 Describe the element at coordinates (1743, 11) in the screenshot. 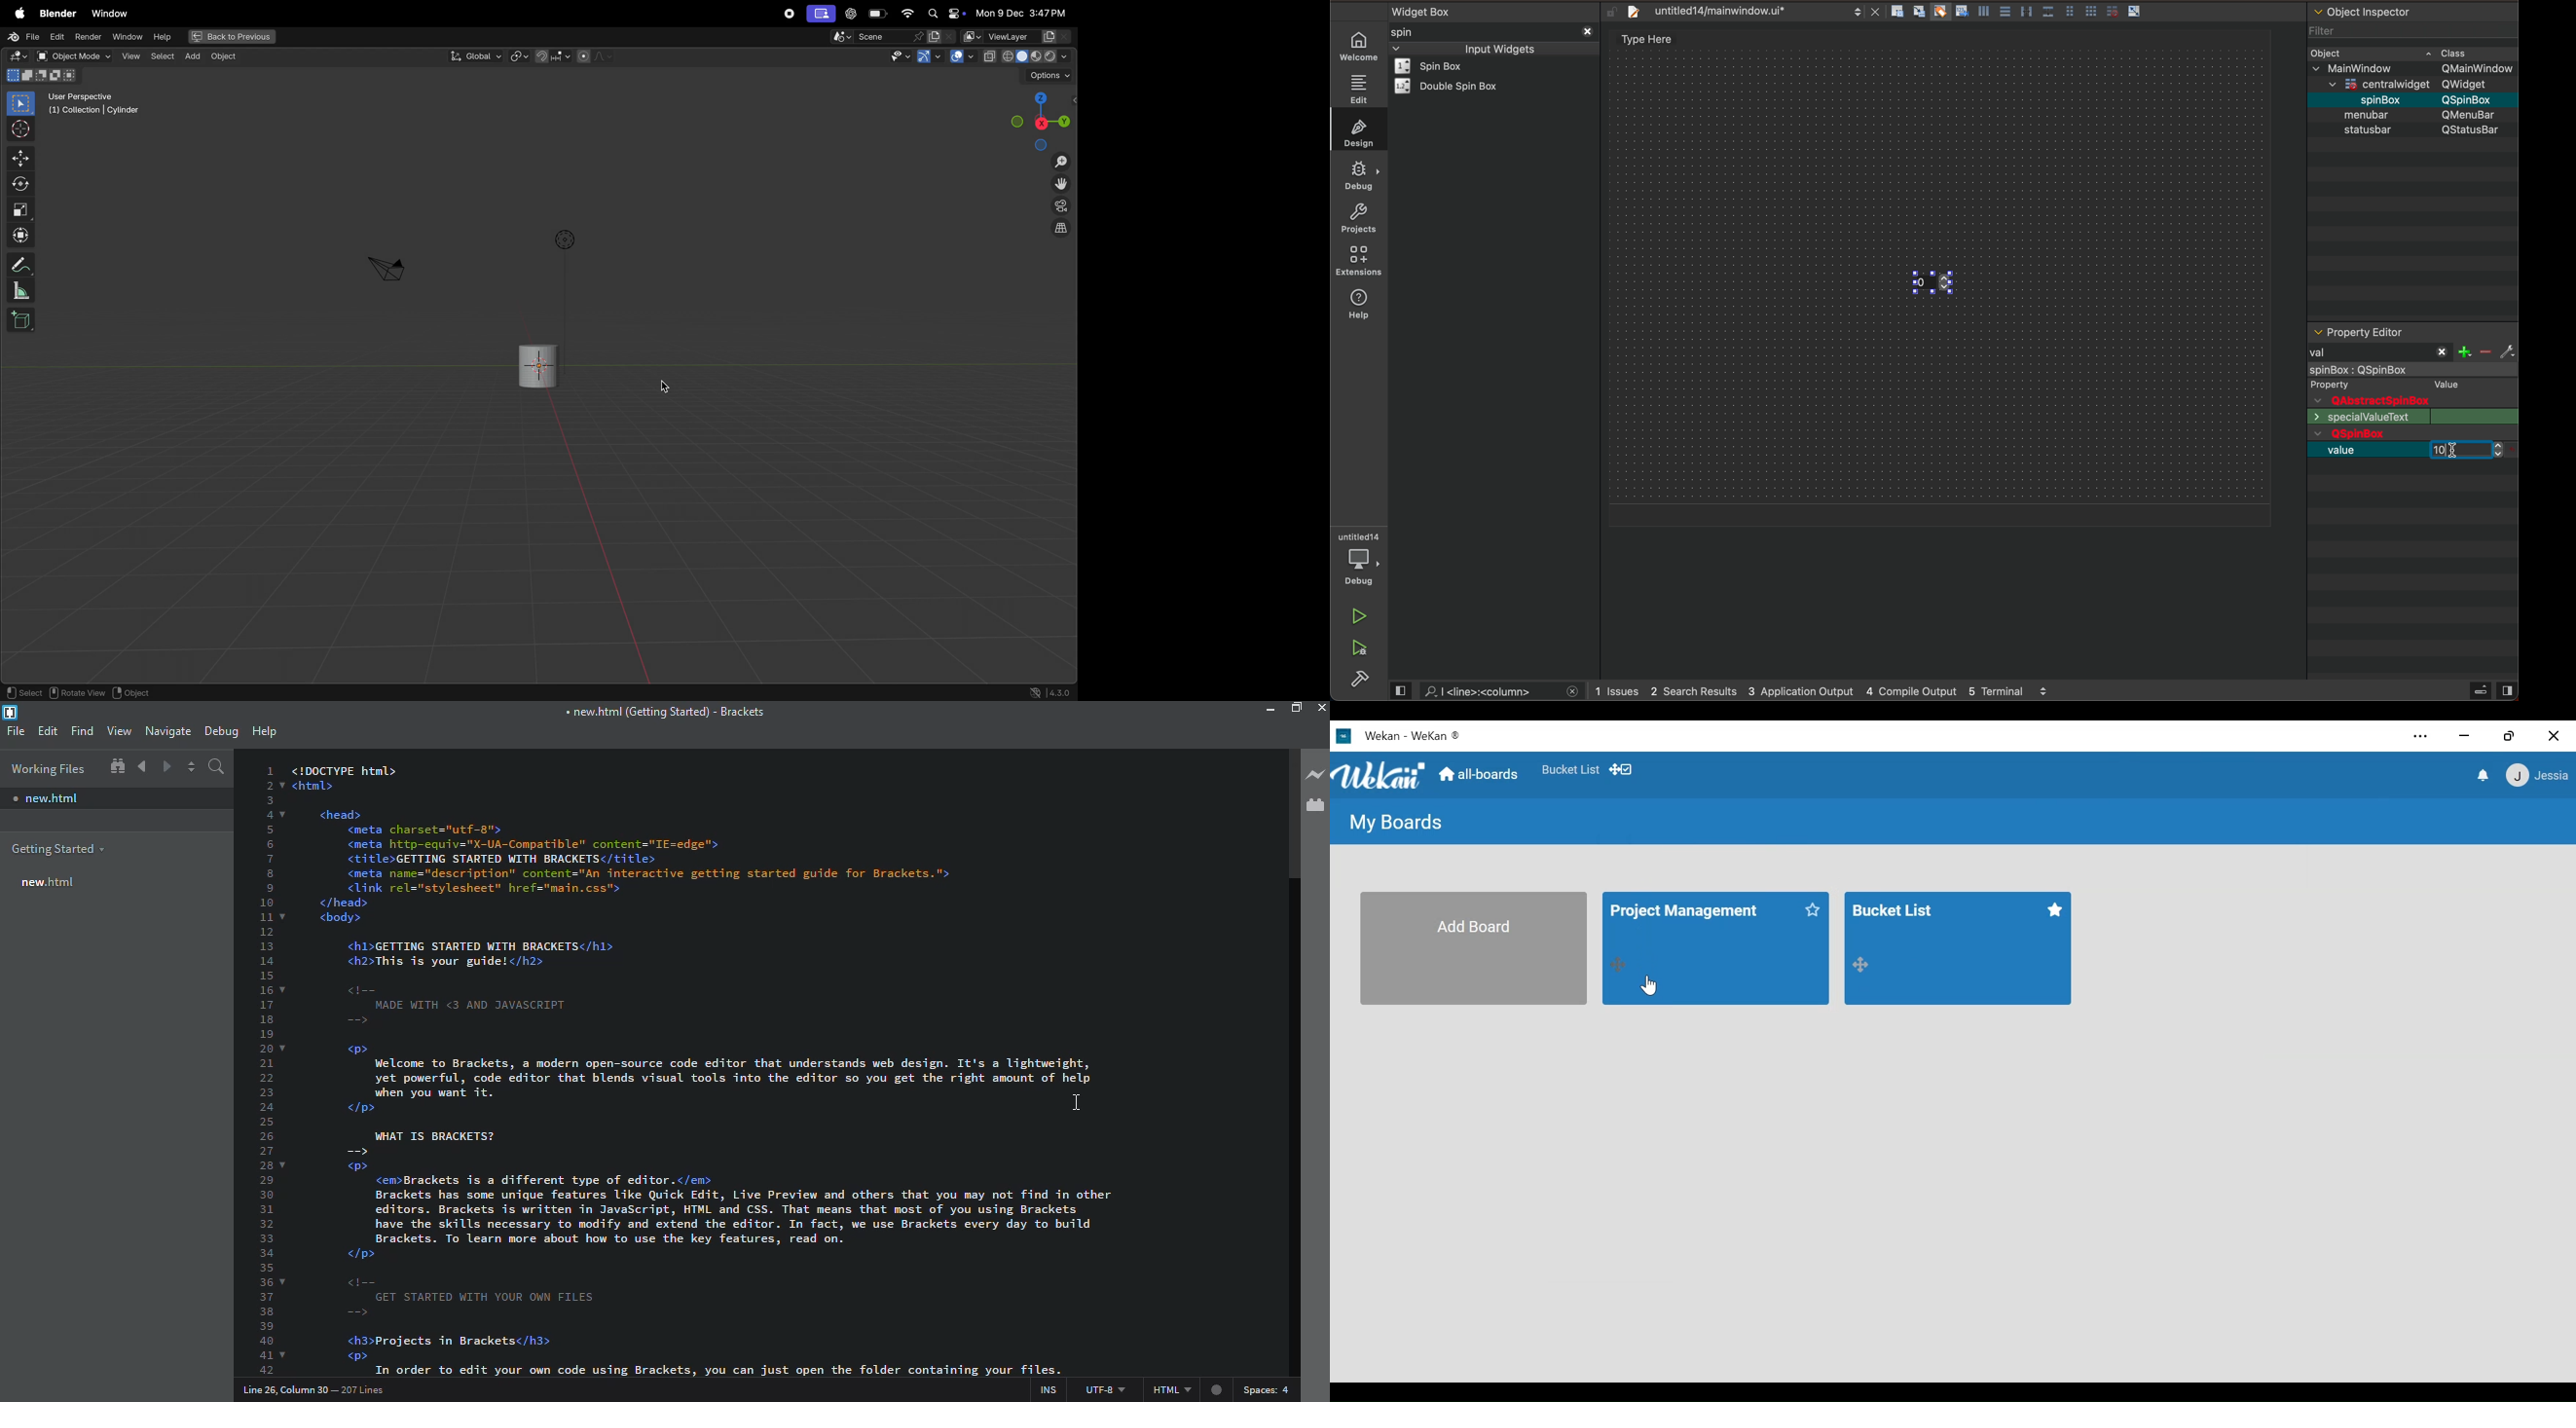

I see `file tab` at that location.